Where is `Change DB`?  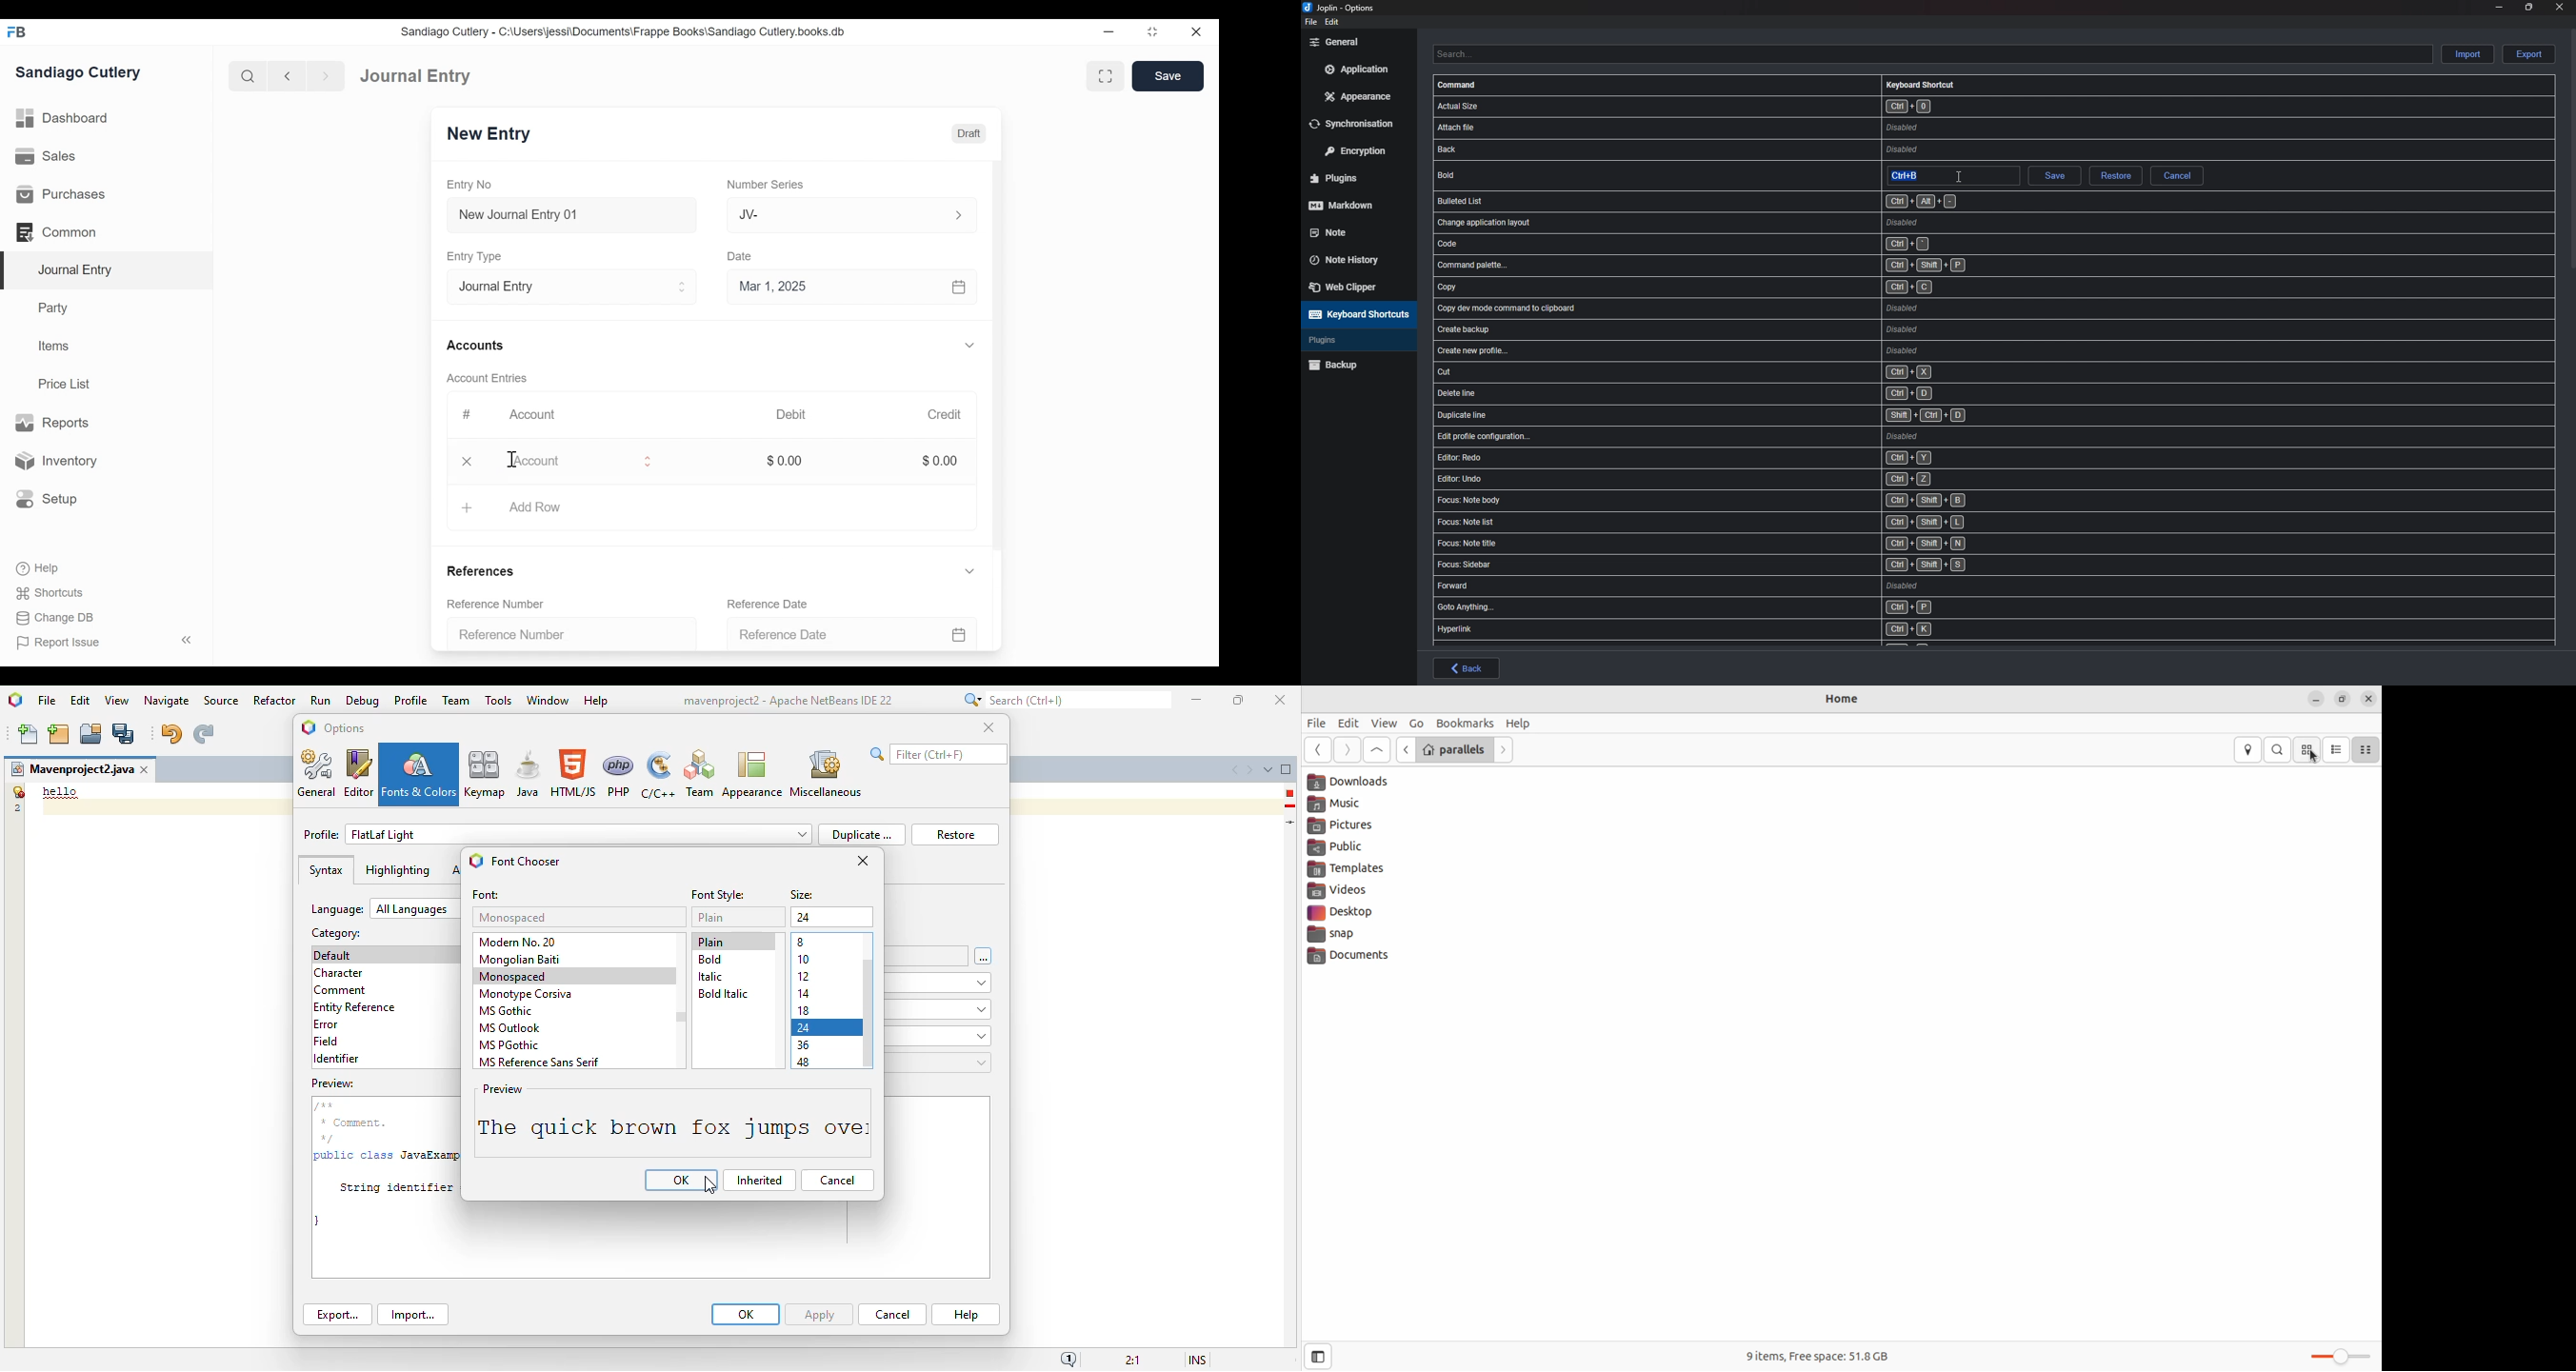 Change DB is located at coordinates (50, 619).